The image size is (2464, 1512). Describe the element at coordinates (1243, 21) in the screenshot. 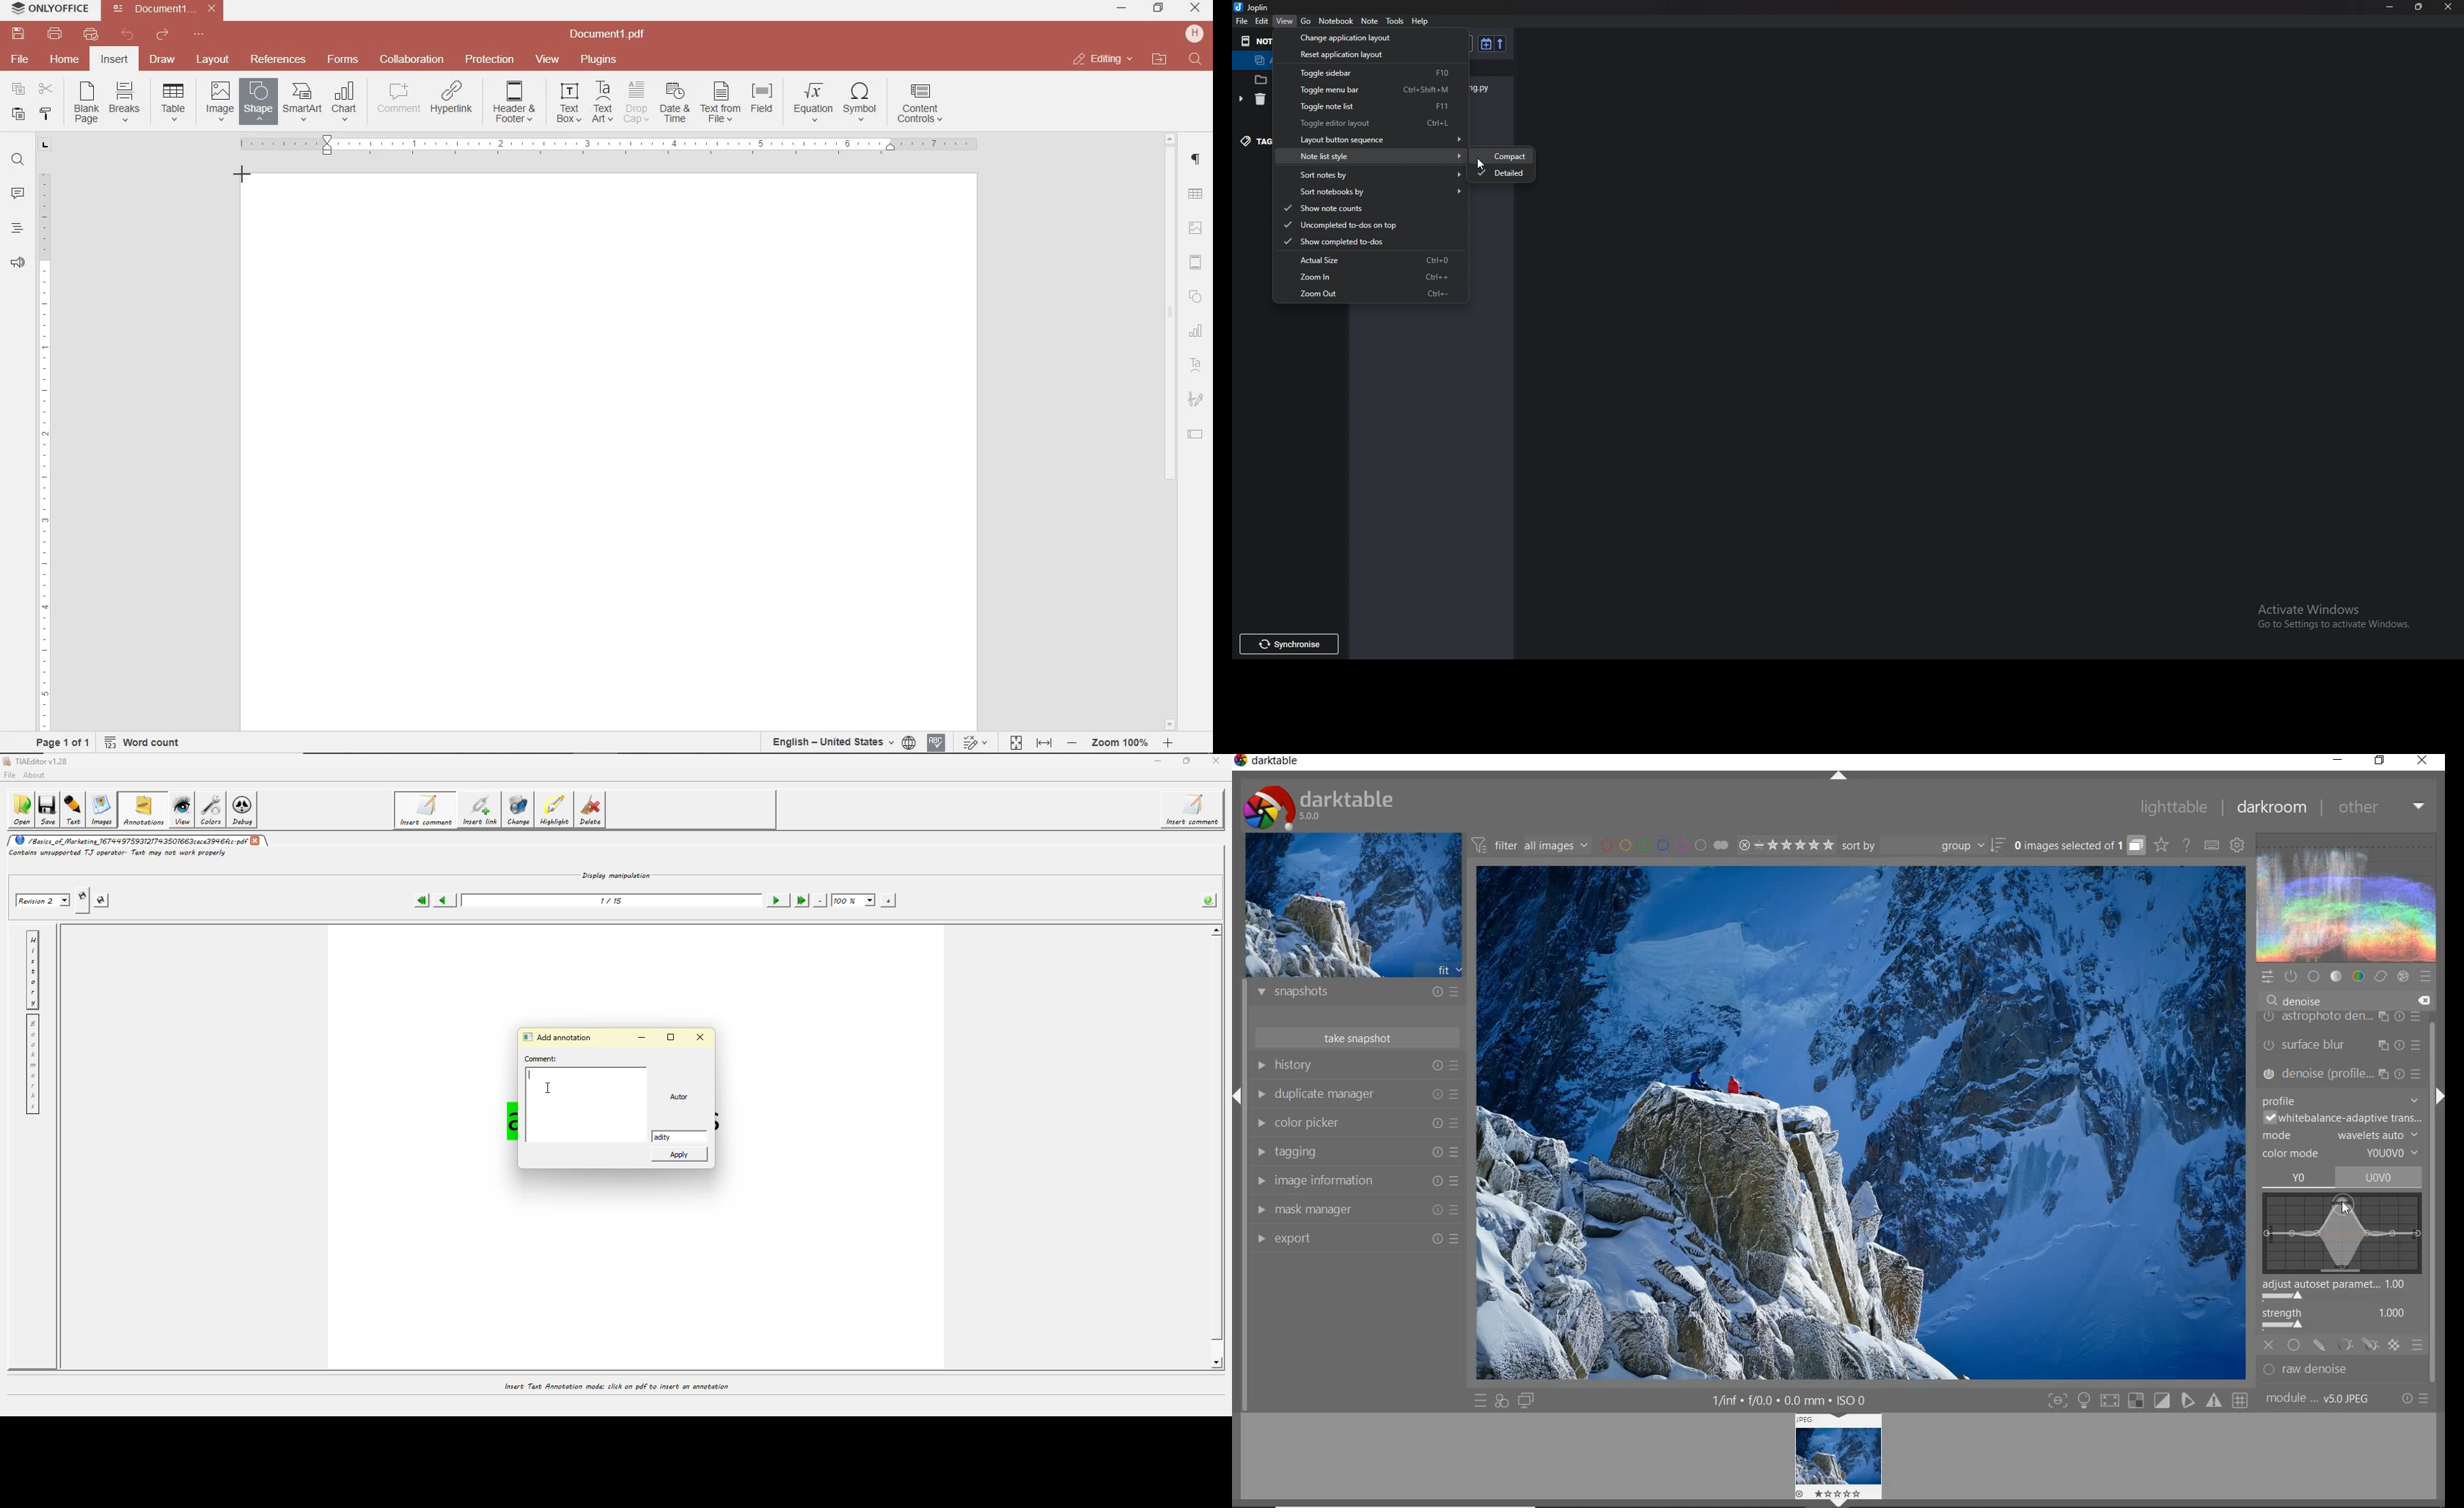

I see `File` at that location.